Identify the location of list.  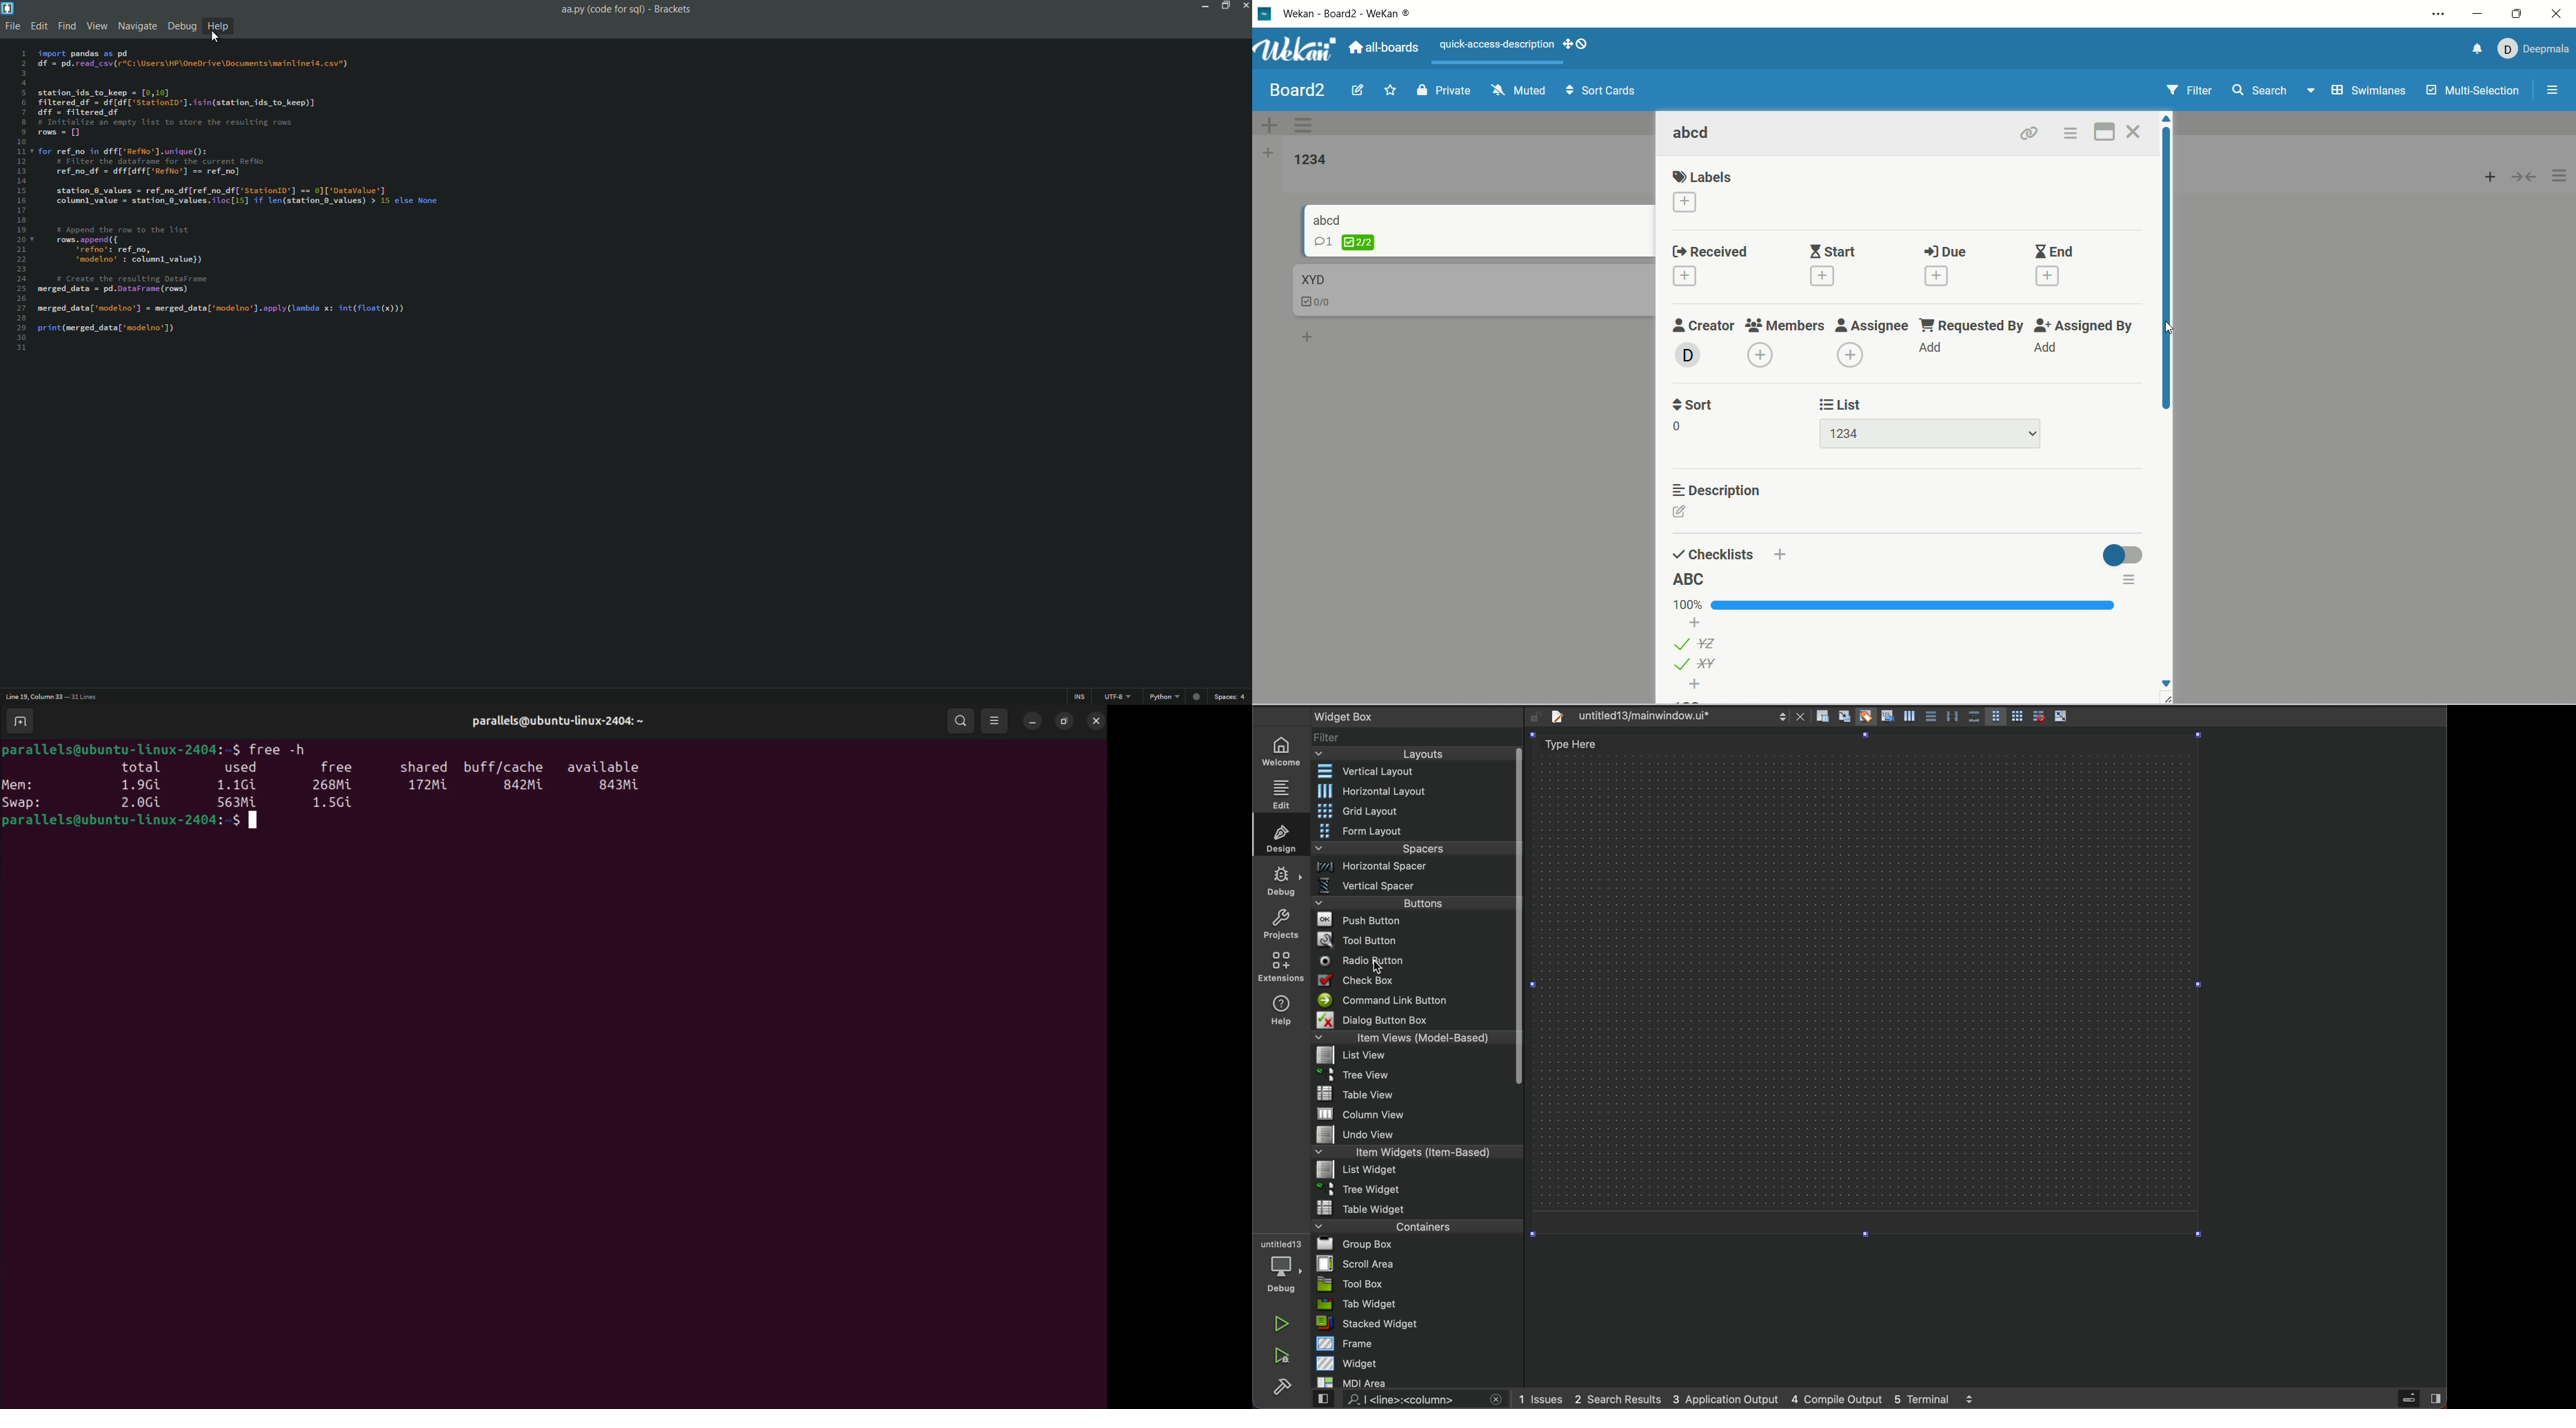
(1698, 643).